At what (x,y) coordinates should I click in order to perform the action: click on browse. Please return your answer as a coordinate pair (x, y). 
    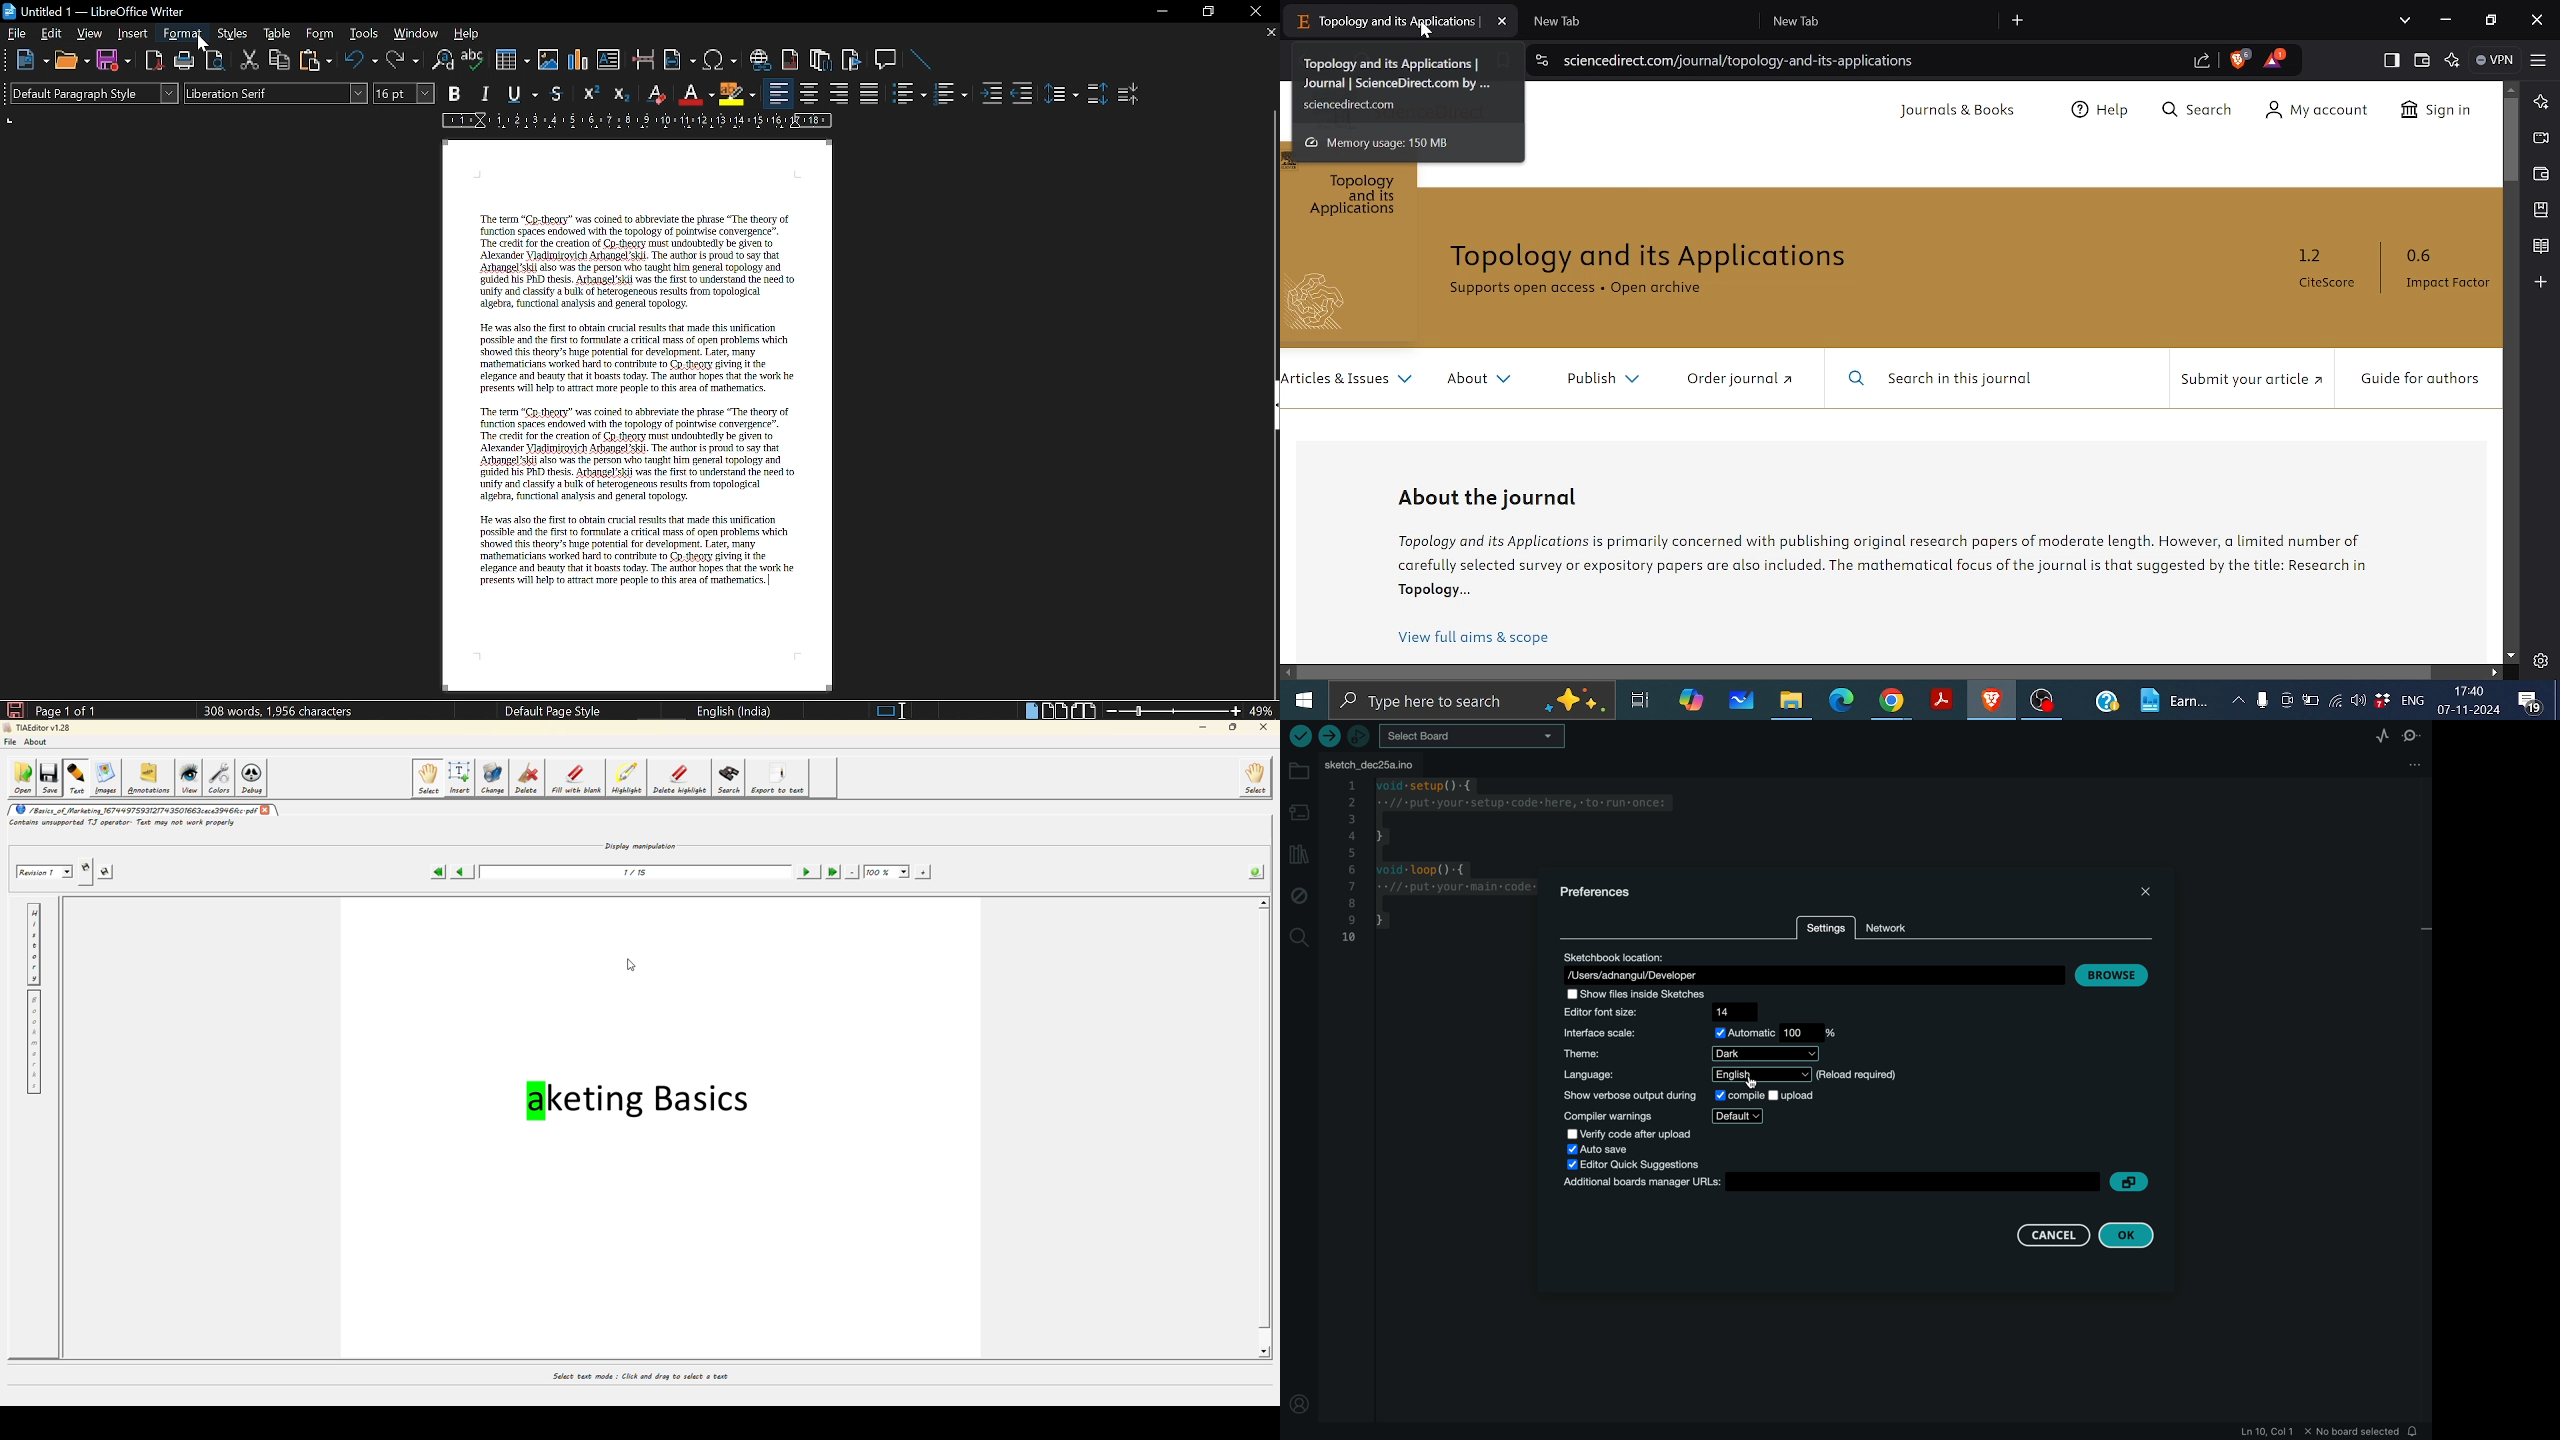
    Looking at the image, I should click on (2112, 974).